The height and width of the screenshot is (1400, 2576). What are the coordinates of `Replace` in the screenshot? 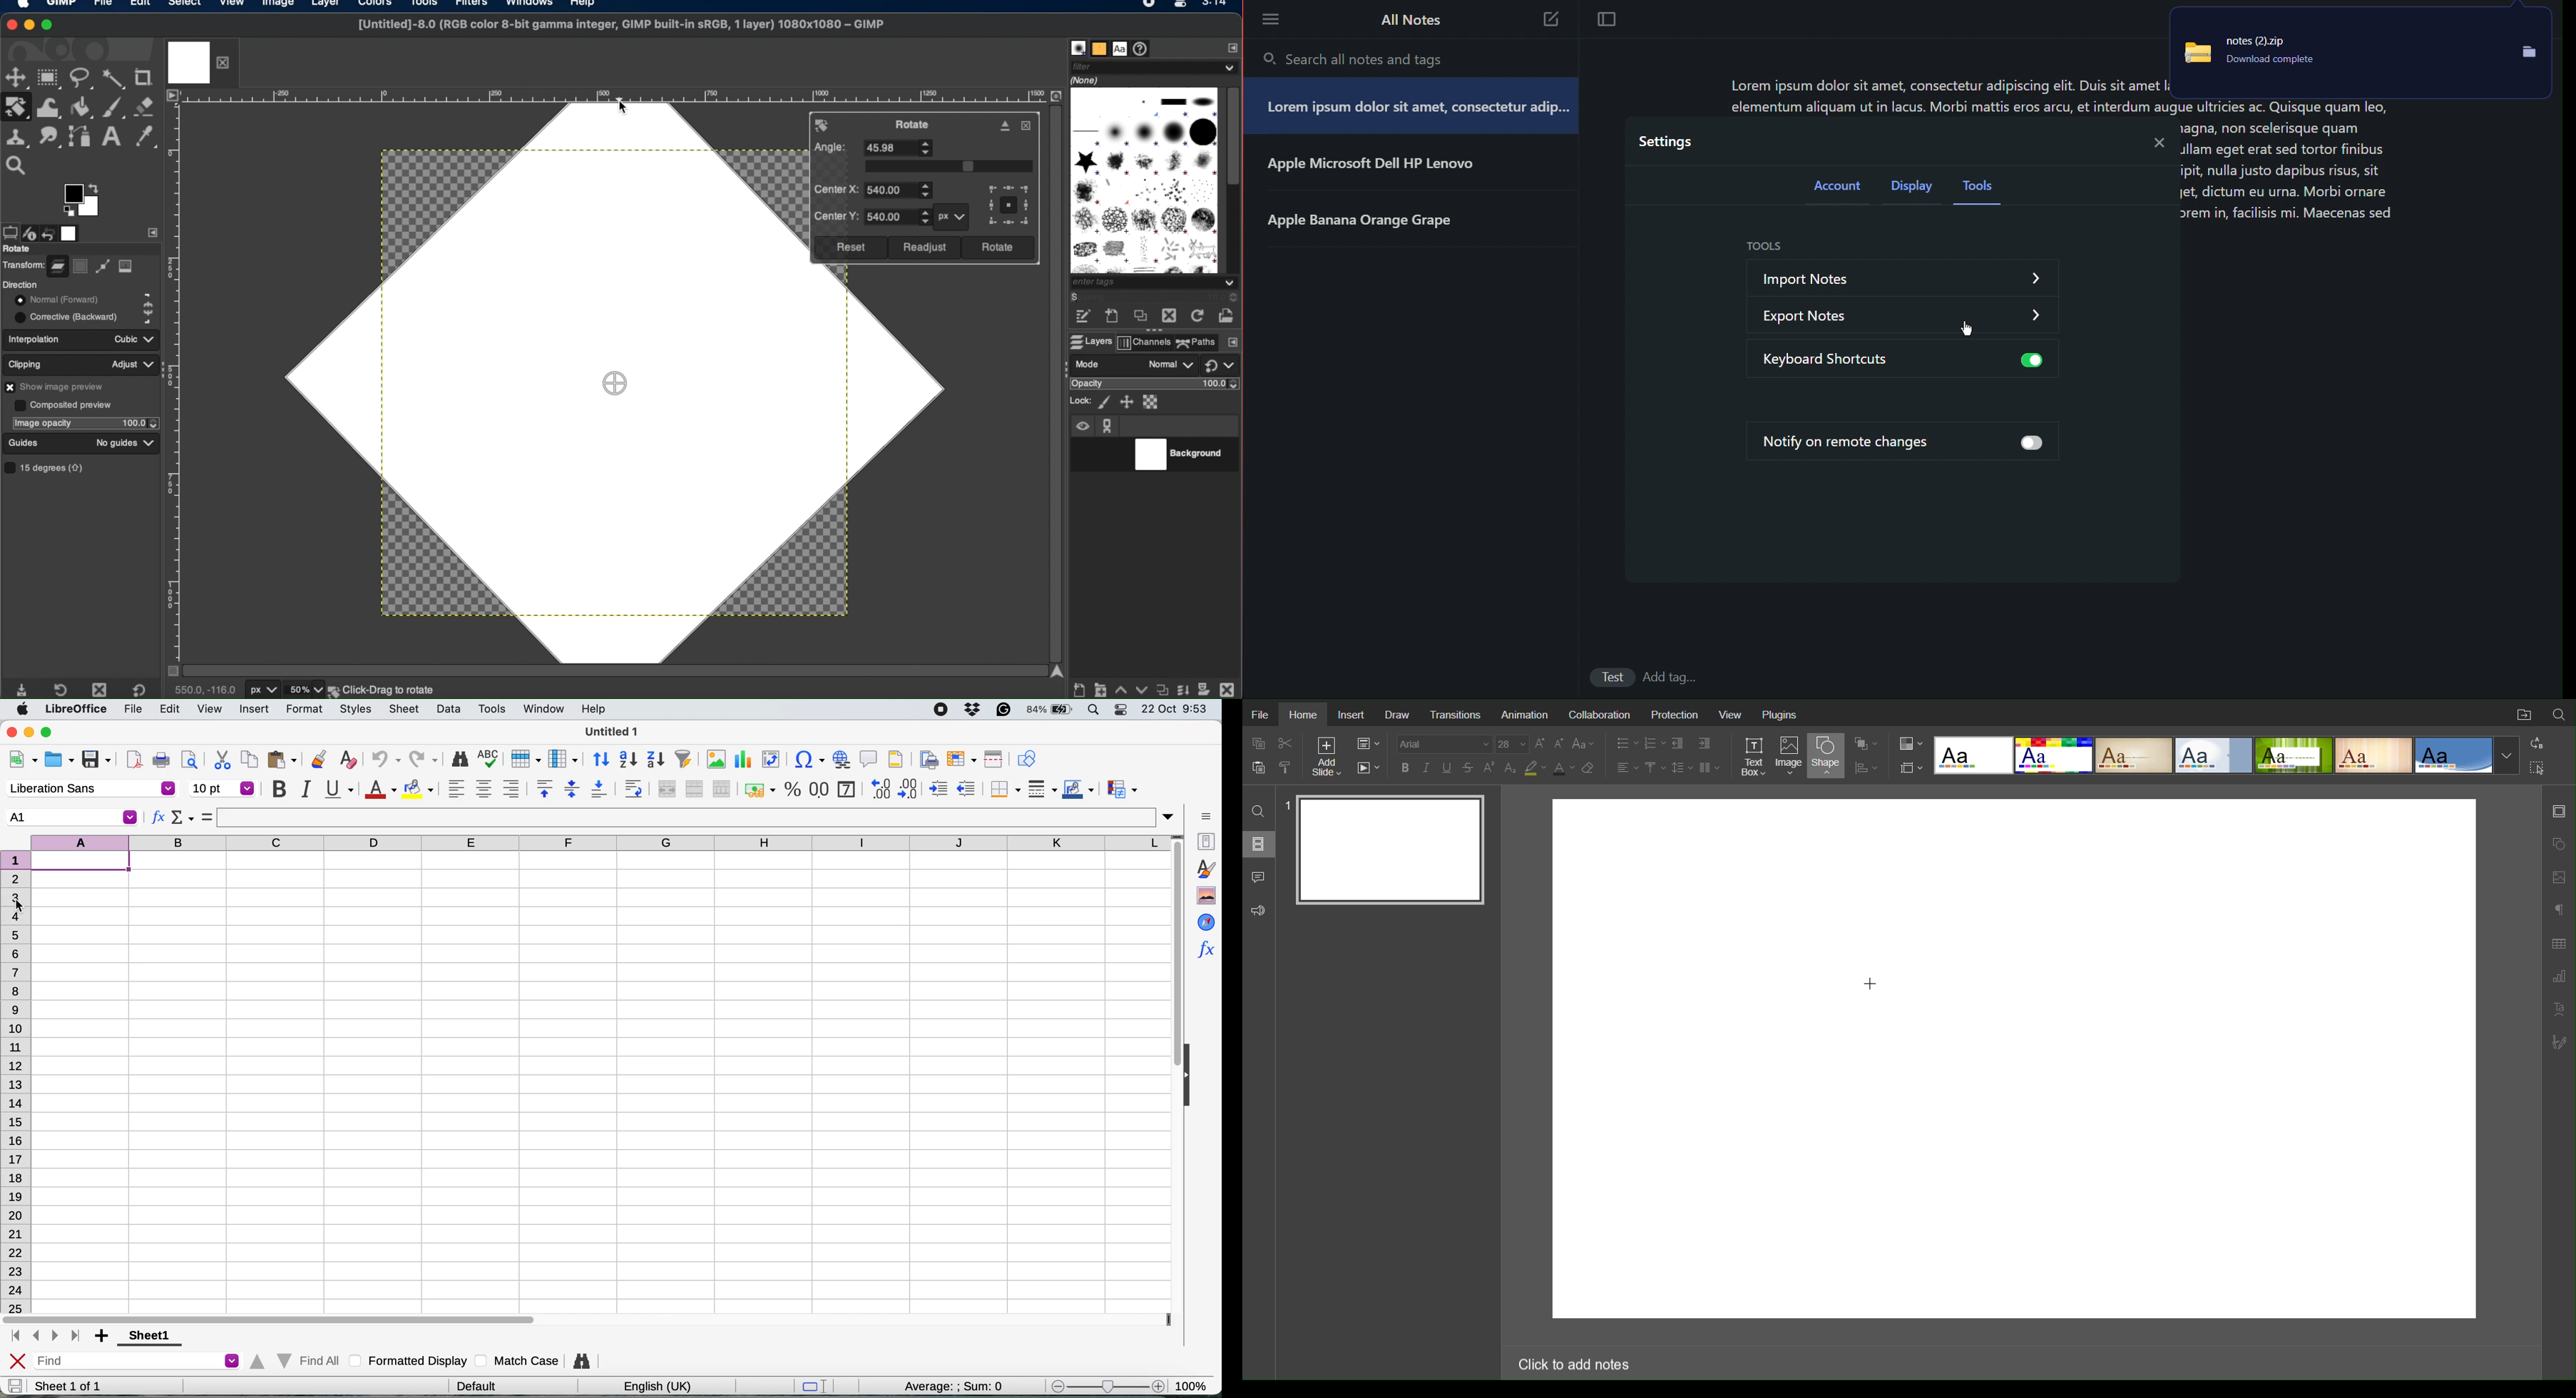 It's located at (2536, 743).